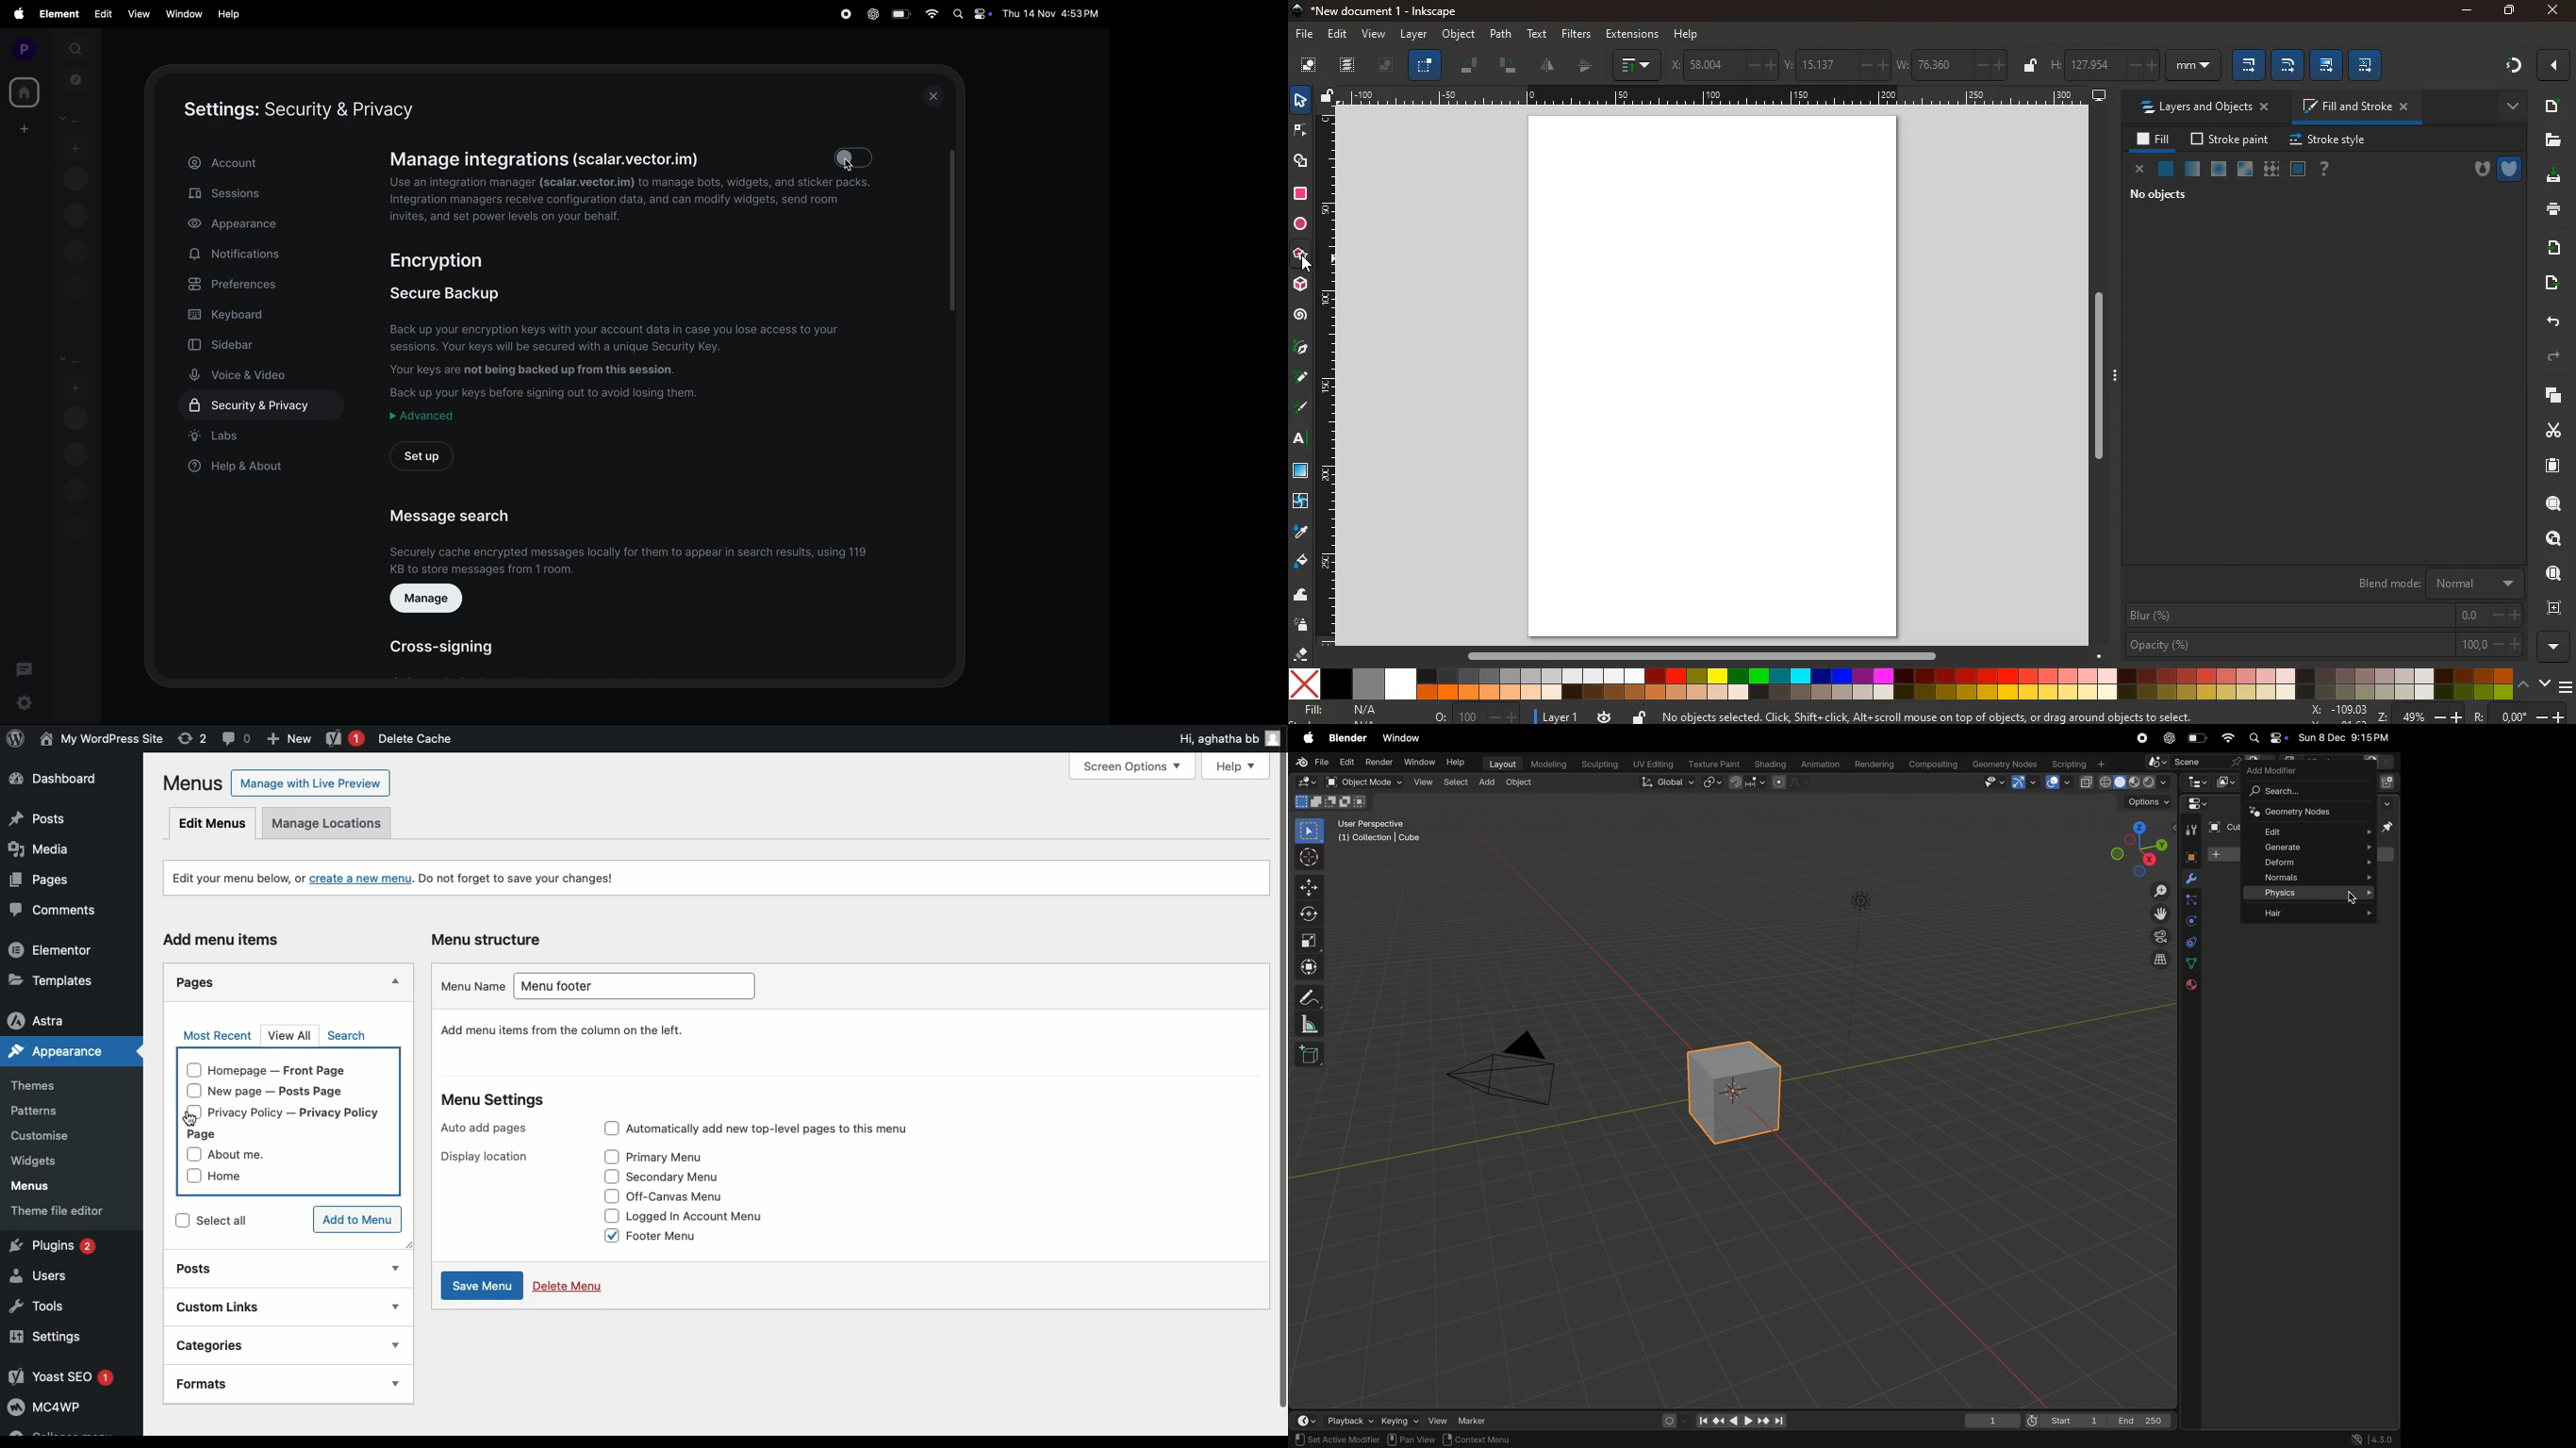 The image size is (2576, 1456). What do you see at coordinates (452, 293) in the screenshot?
I see `secure backup` at bounding box center [452, 293].